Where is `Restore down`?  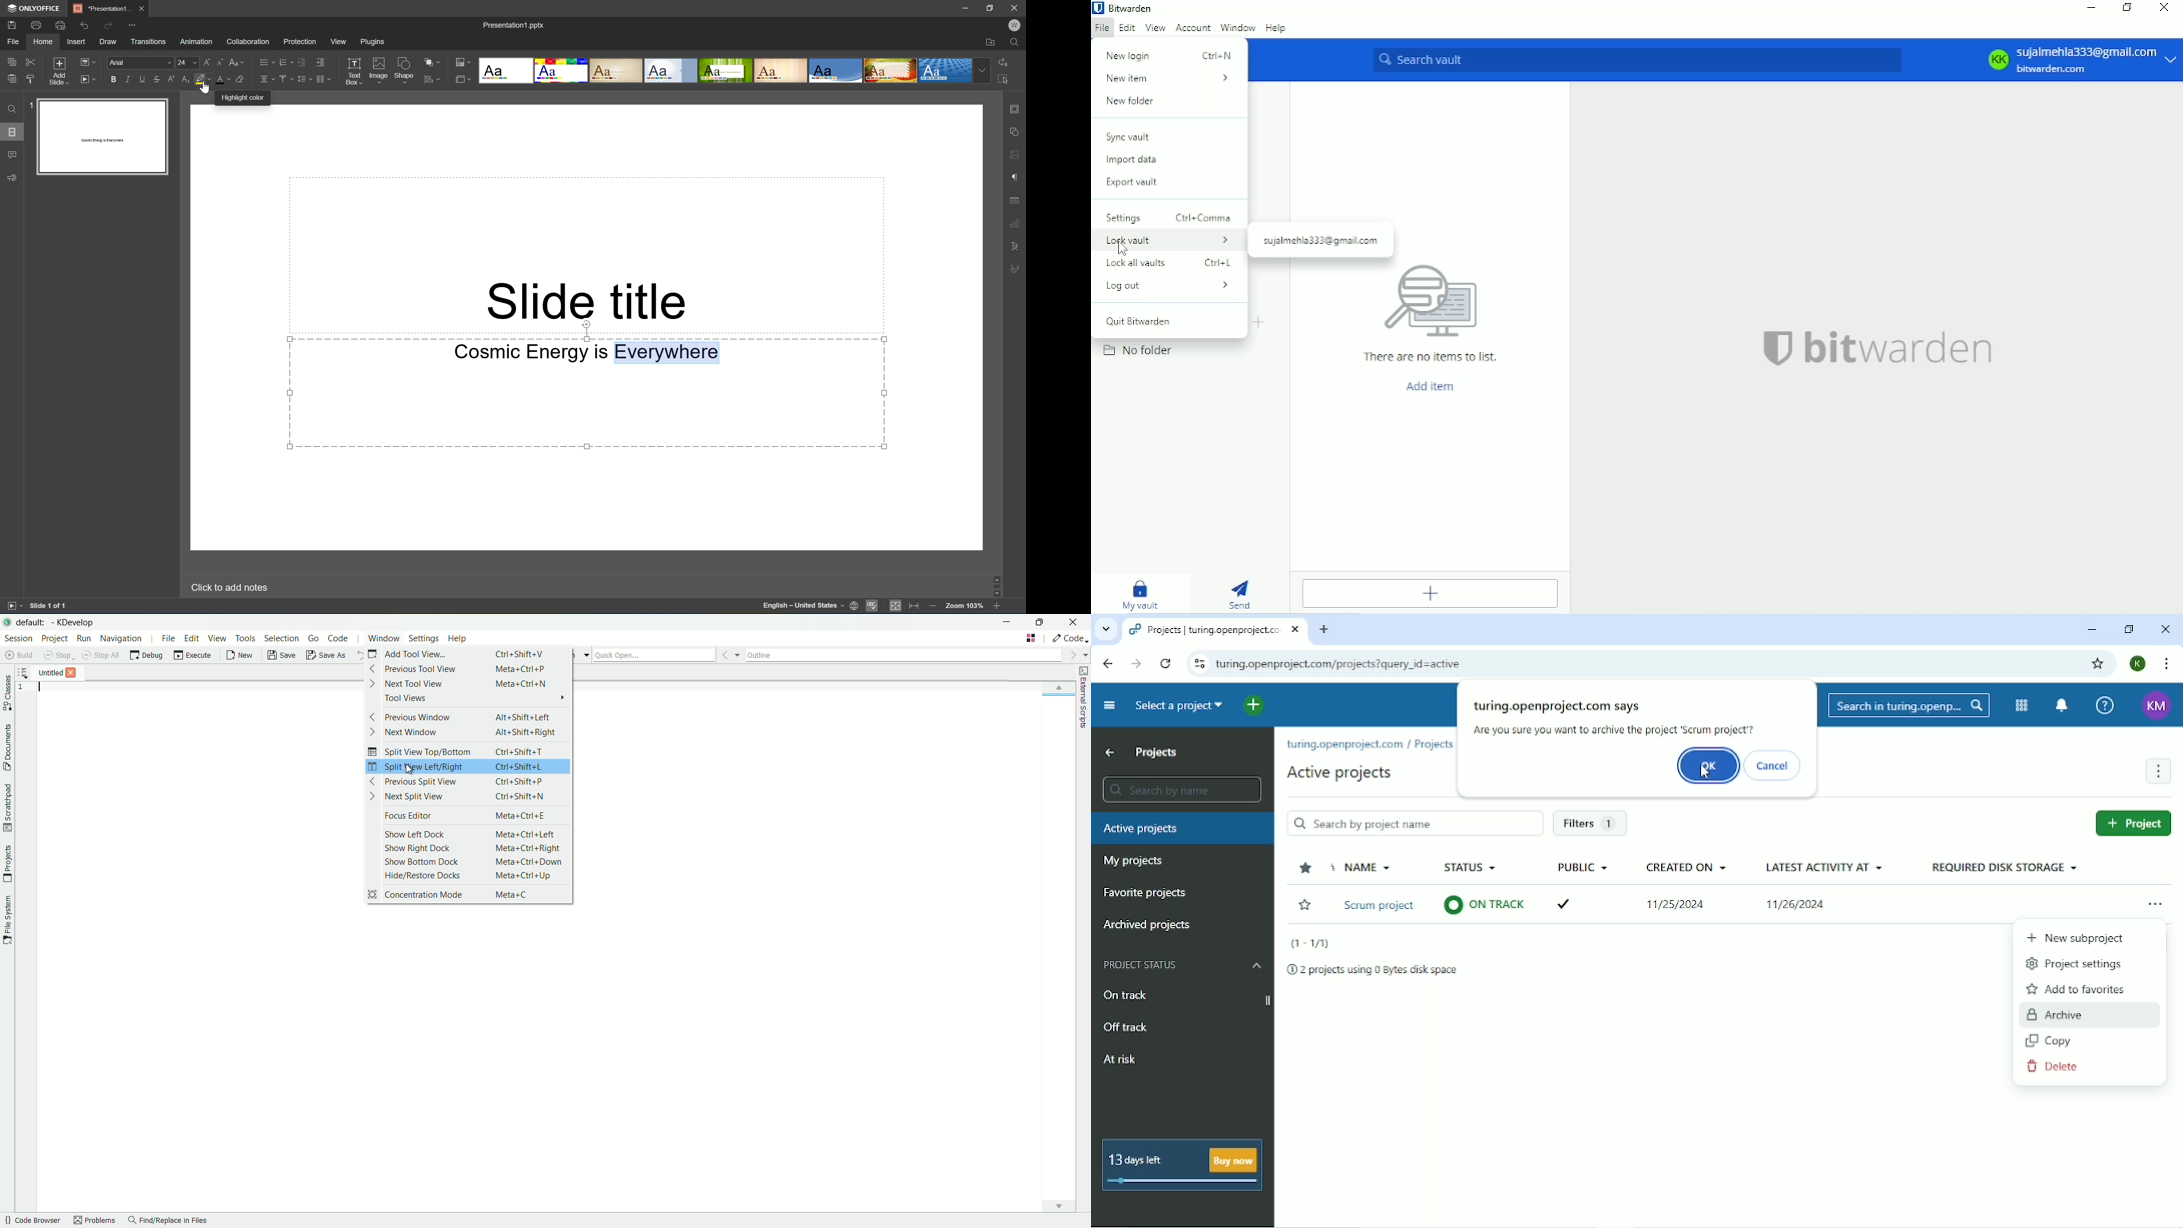 Restore down is located at coordinates (2127, 8).